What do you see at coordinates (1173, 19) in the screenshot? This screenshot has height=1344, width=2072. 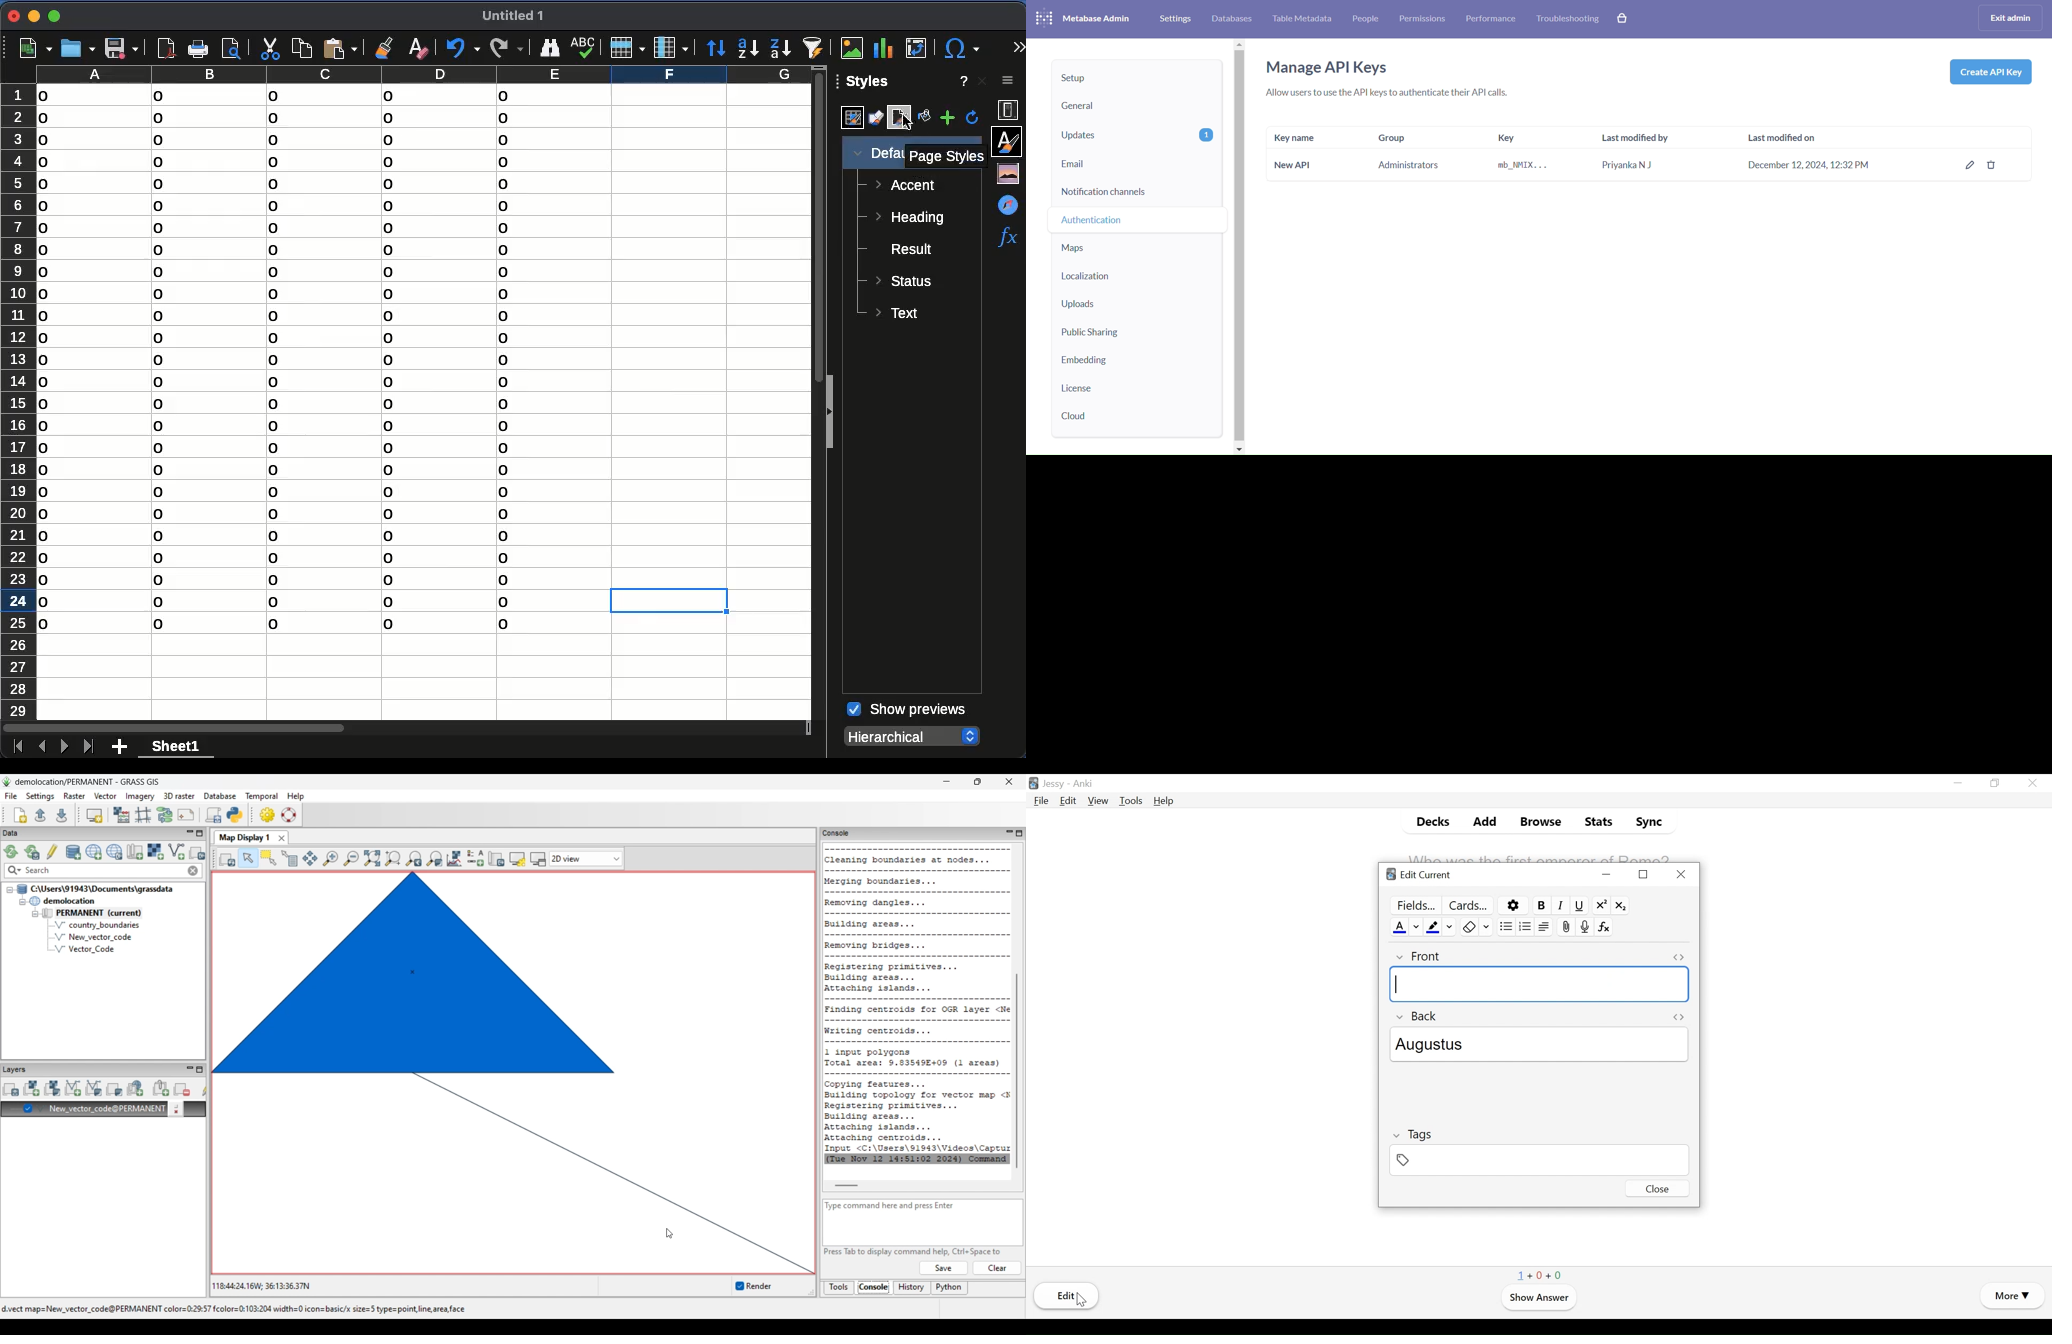 I see `settings` at bounding box center [1173, 19].